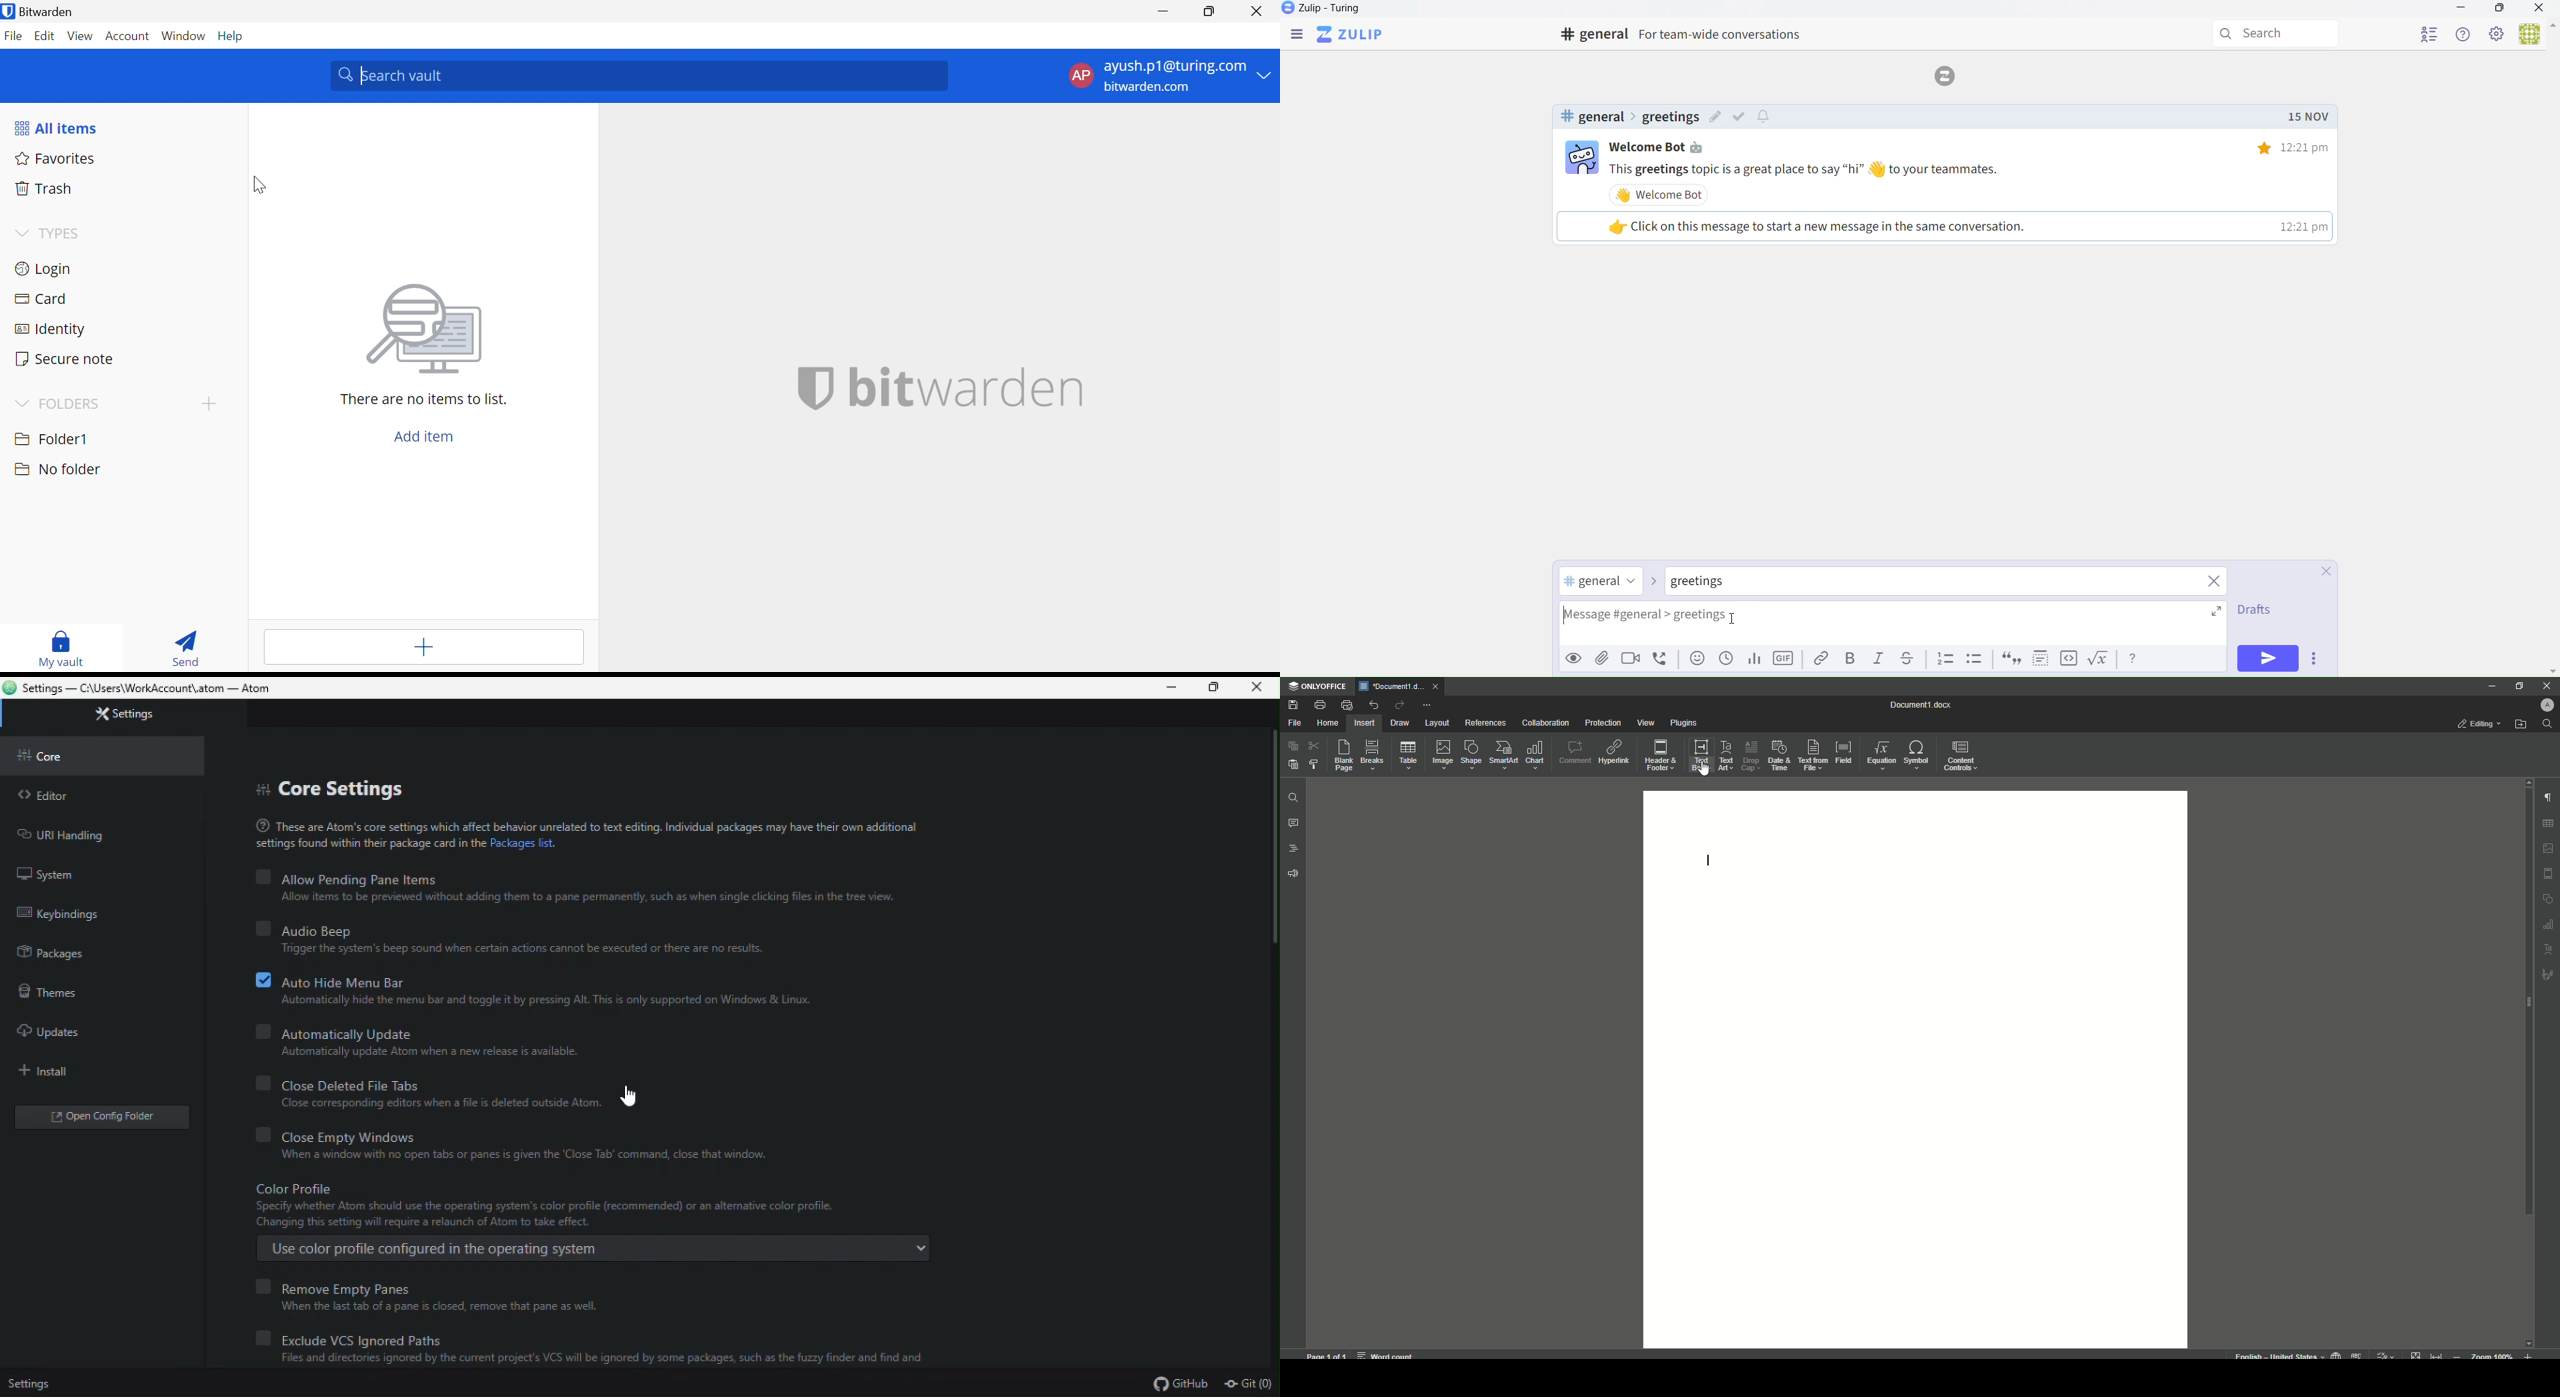  Describe the element at coordinates (2528, 1340) in the screenshot. I see `scroll down` at that location.